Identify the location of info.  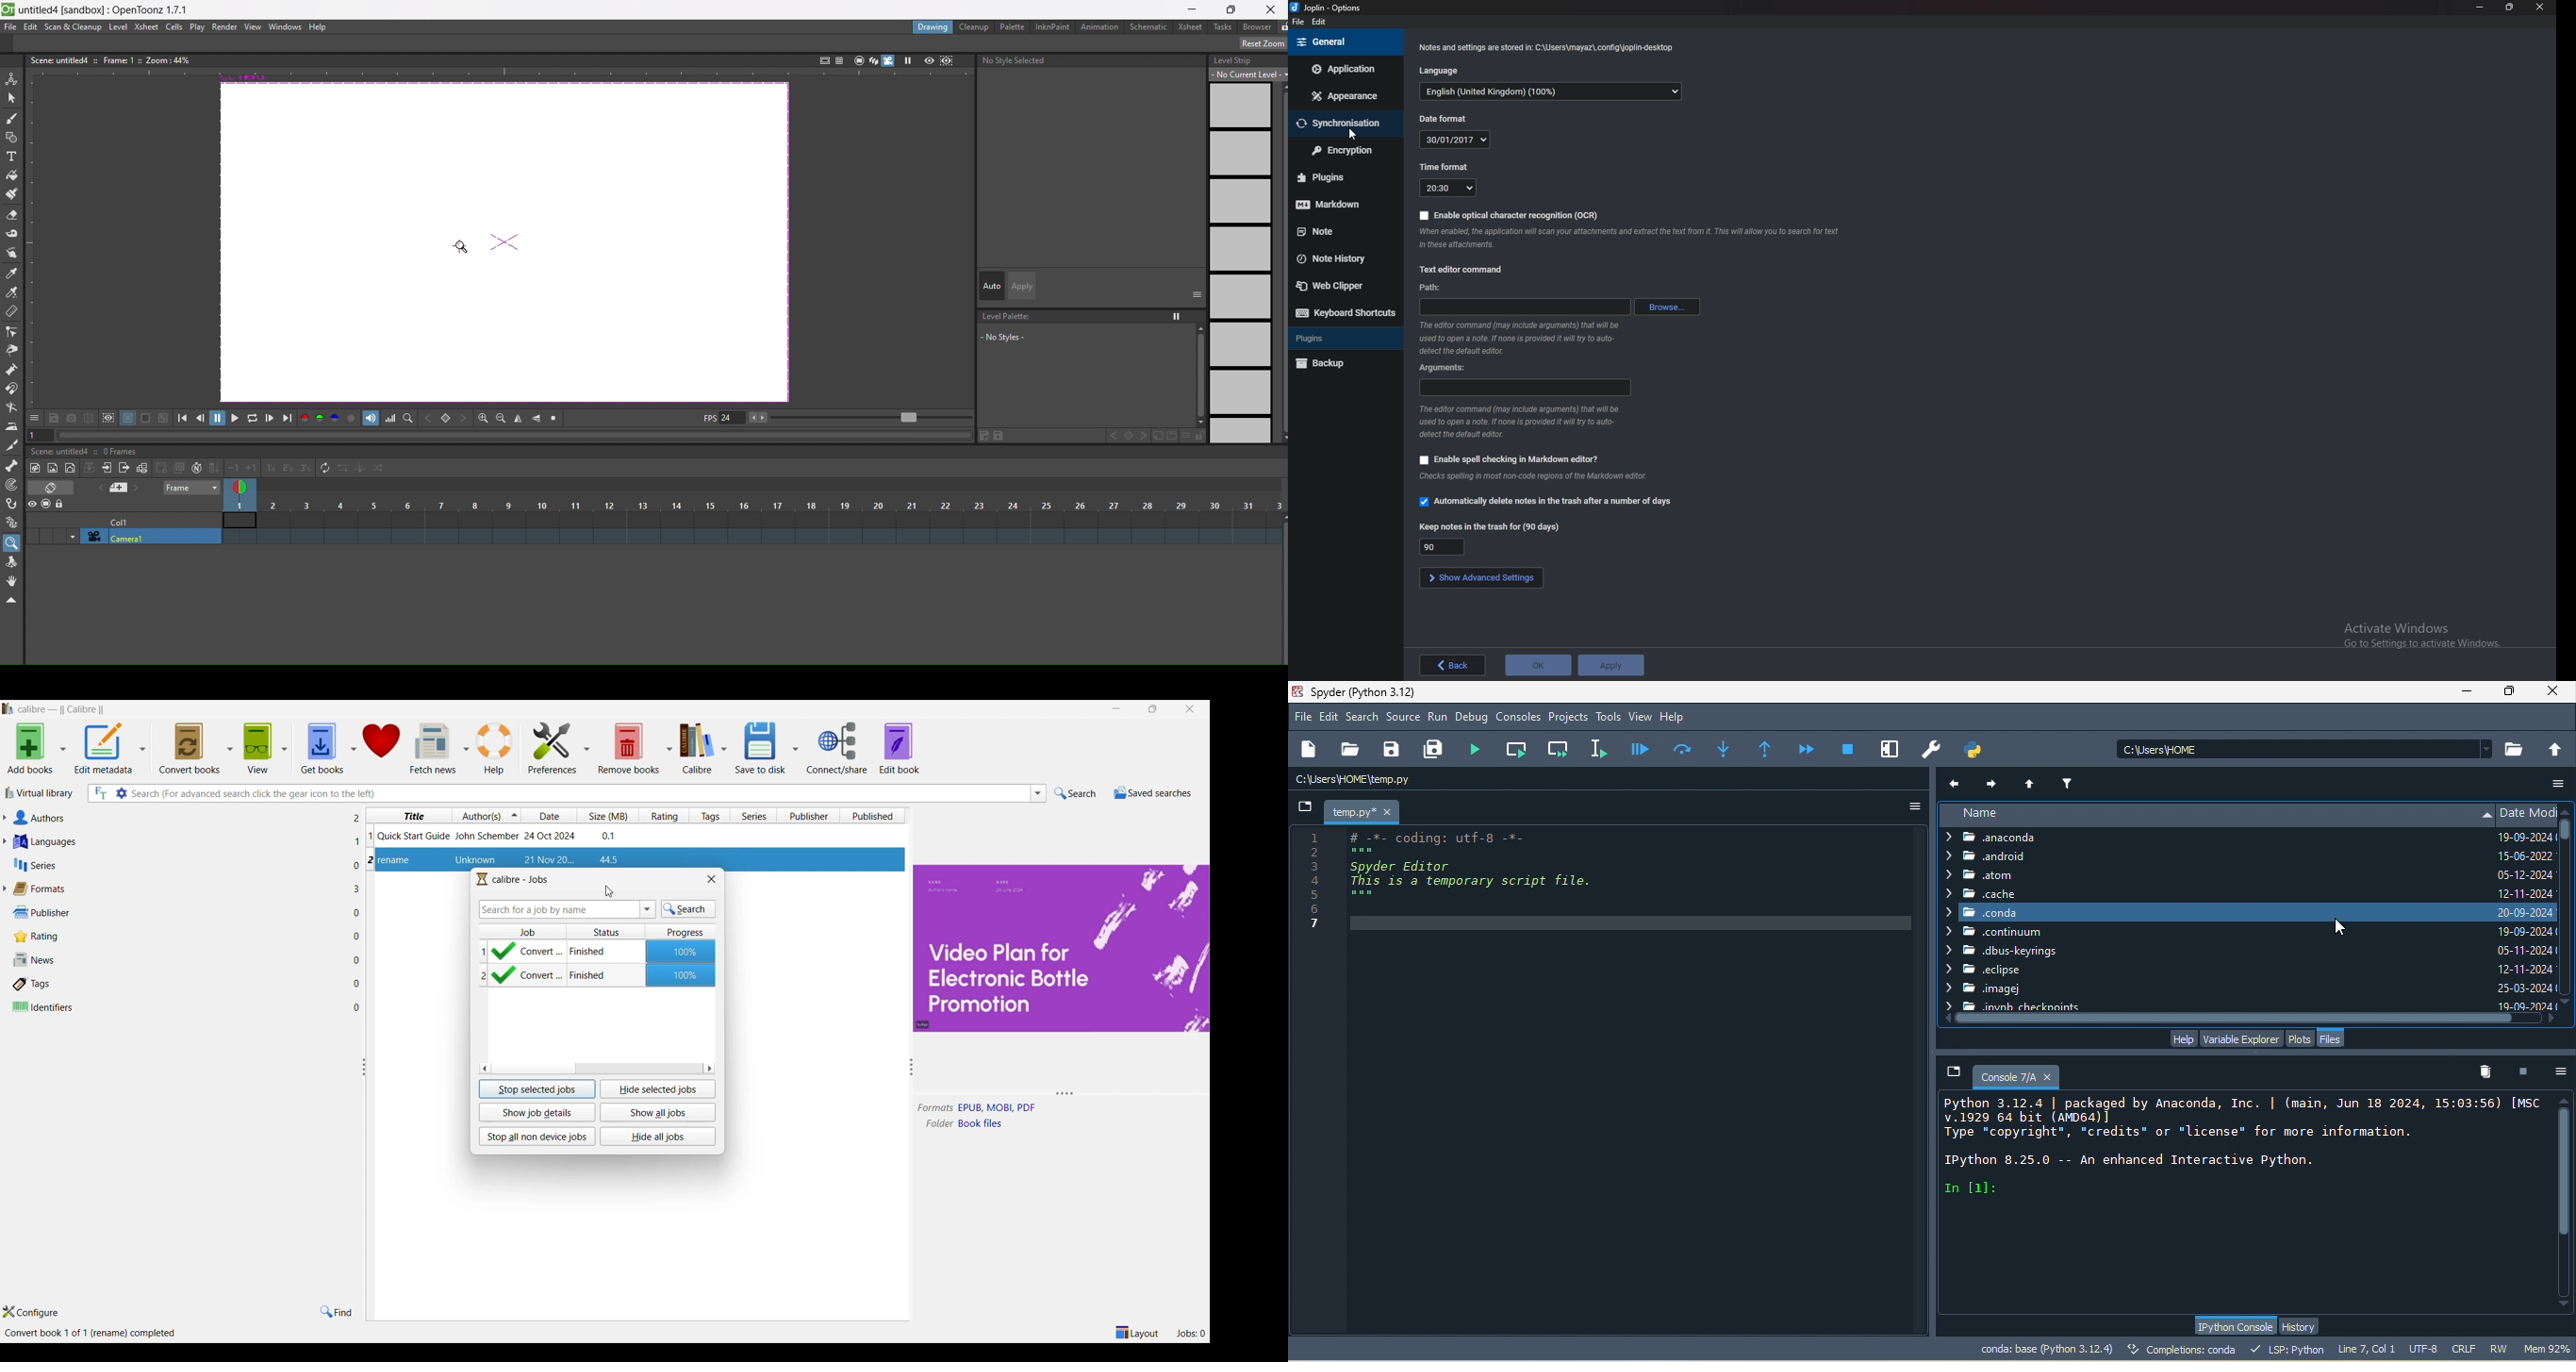
(1519, 337).